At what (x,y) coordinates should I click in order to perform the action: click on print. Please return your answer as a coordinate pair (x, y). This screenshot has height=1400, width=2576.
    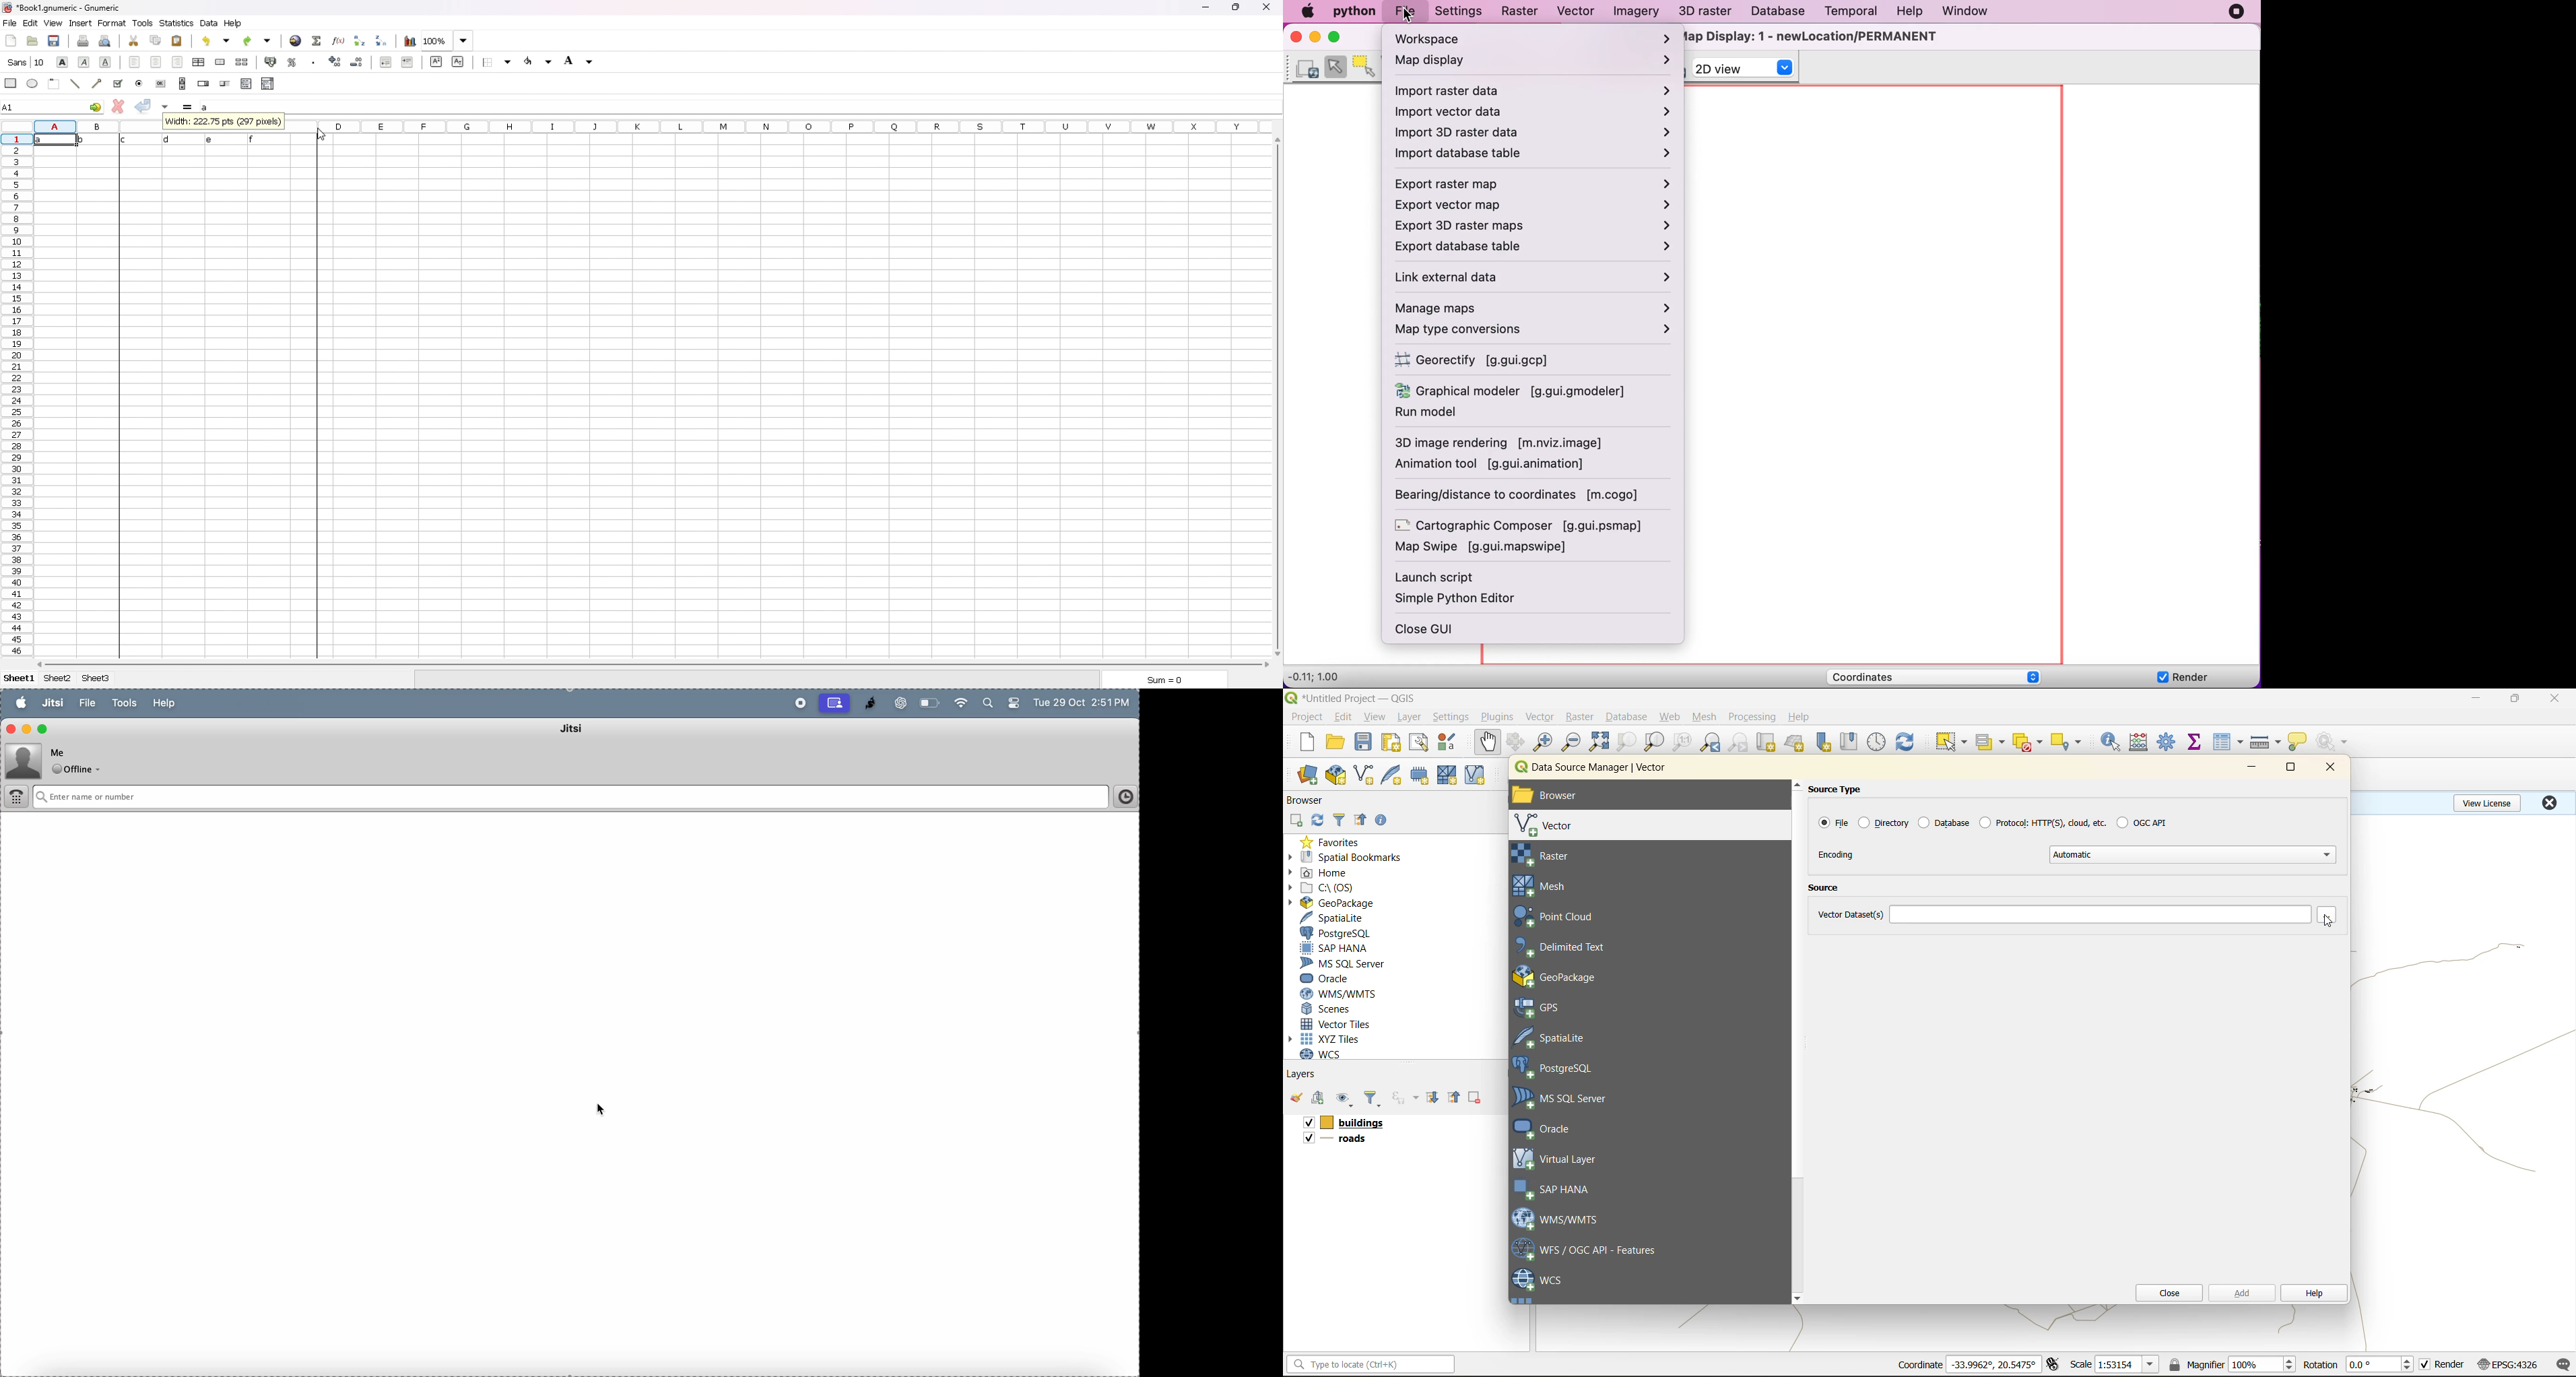
    Looking at the image, I should click on (84, 40).